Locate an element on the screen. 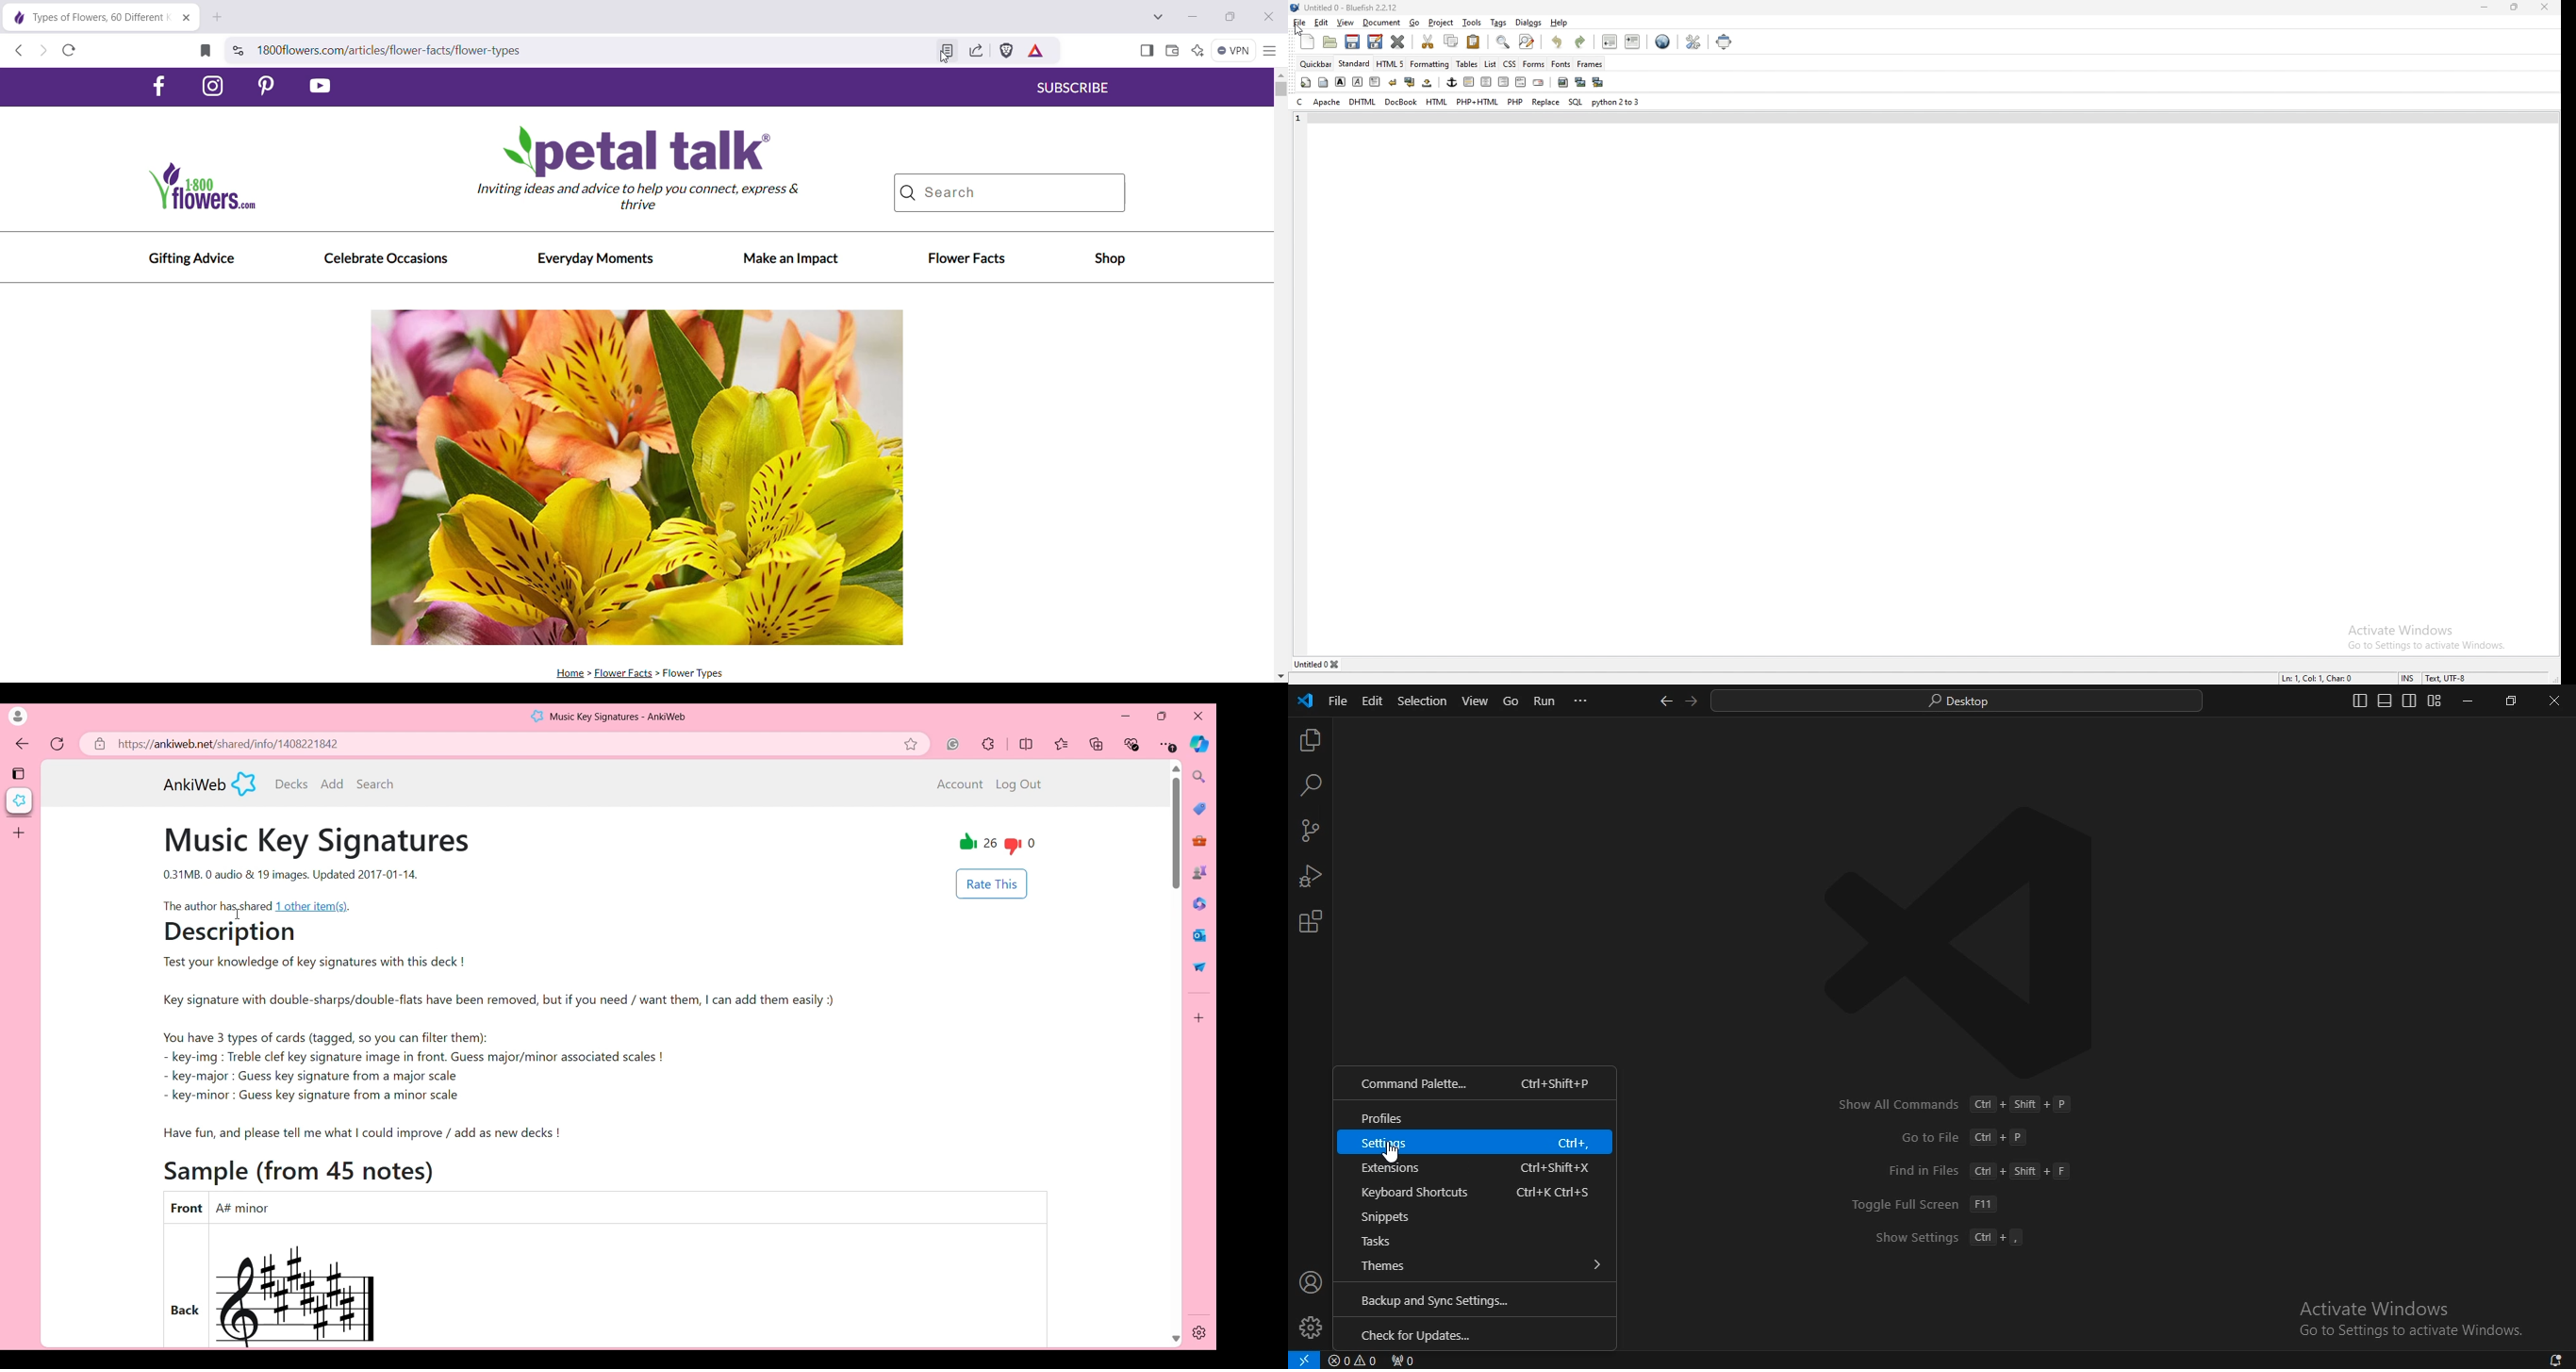 This screenshot has height=1372, width=2576. https://ankiweb.net/shared/info/1408221842 is located at coordinates (229, 744).